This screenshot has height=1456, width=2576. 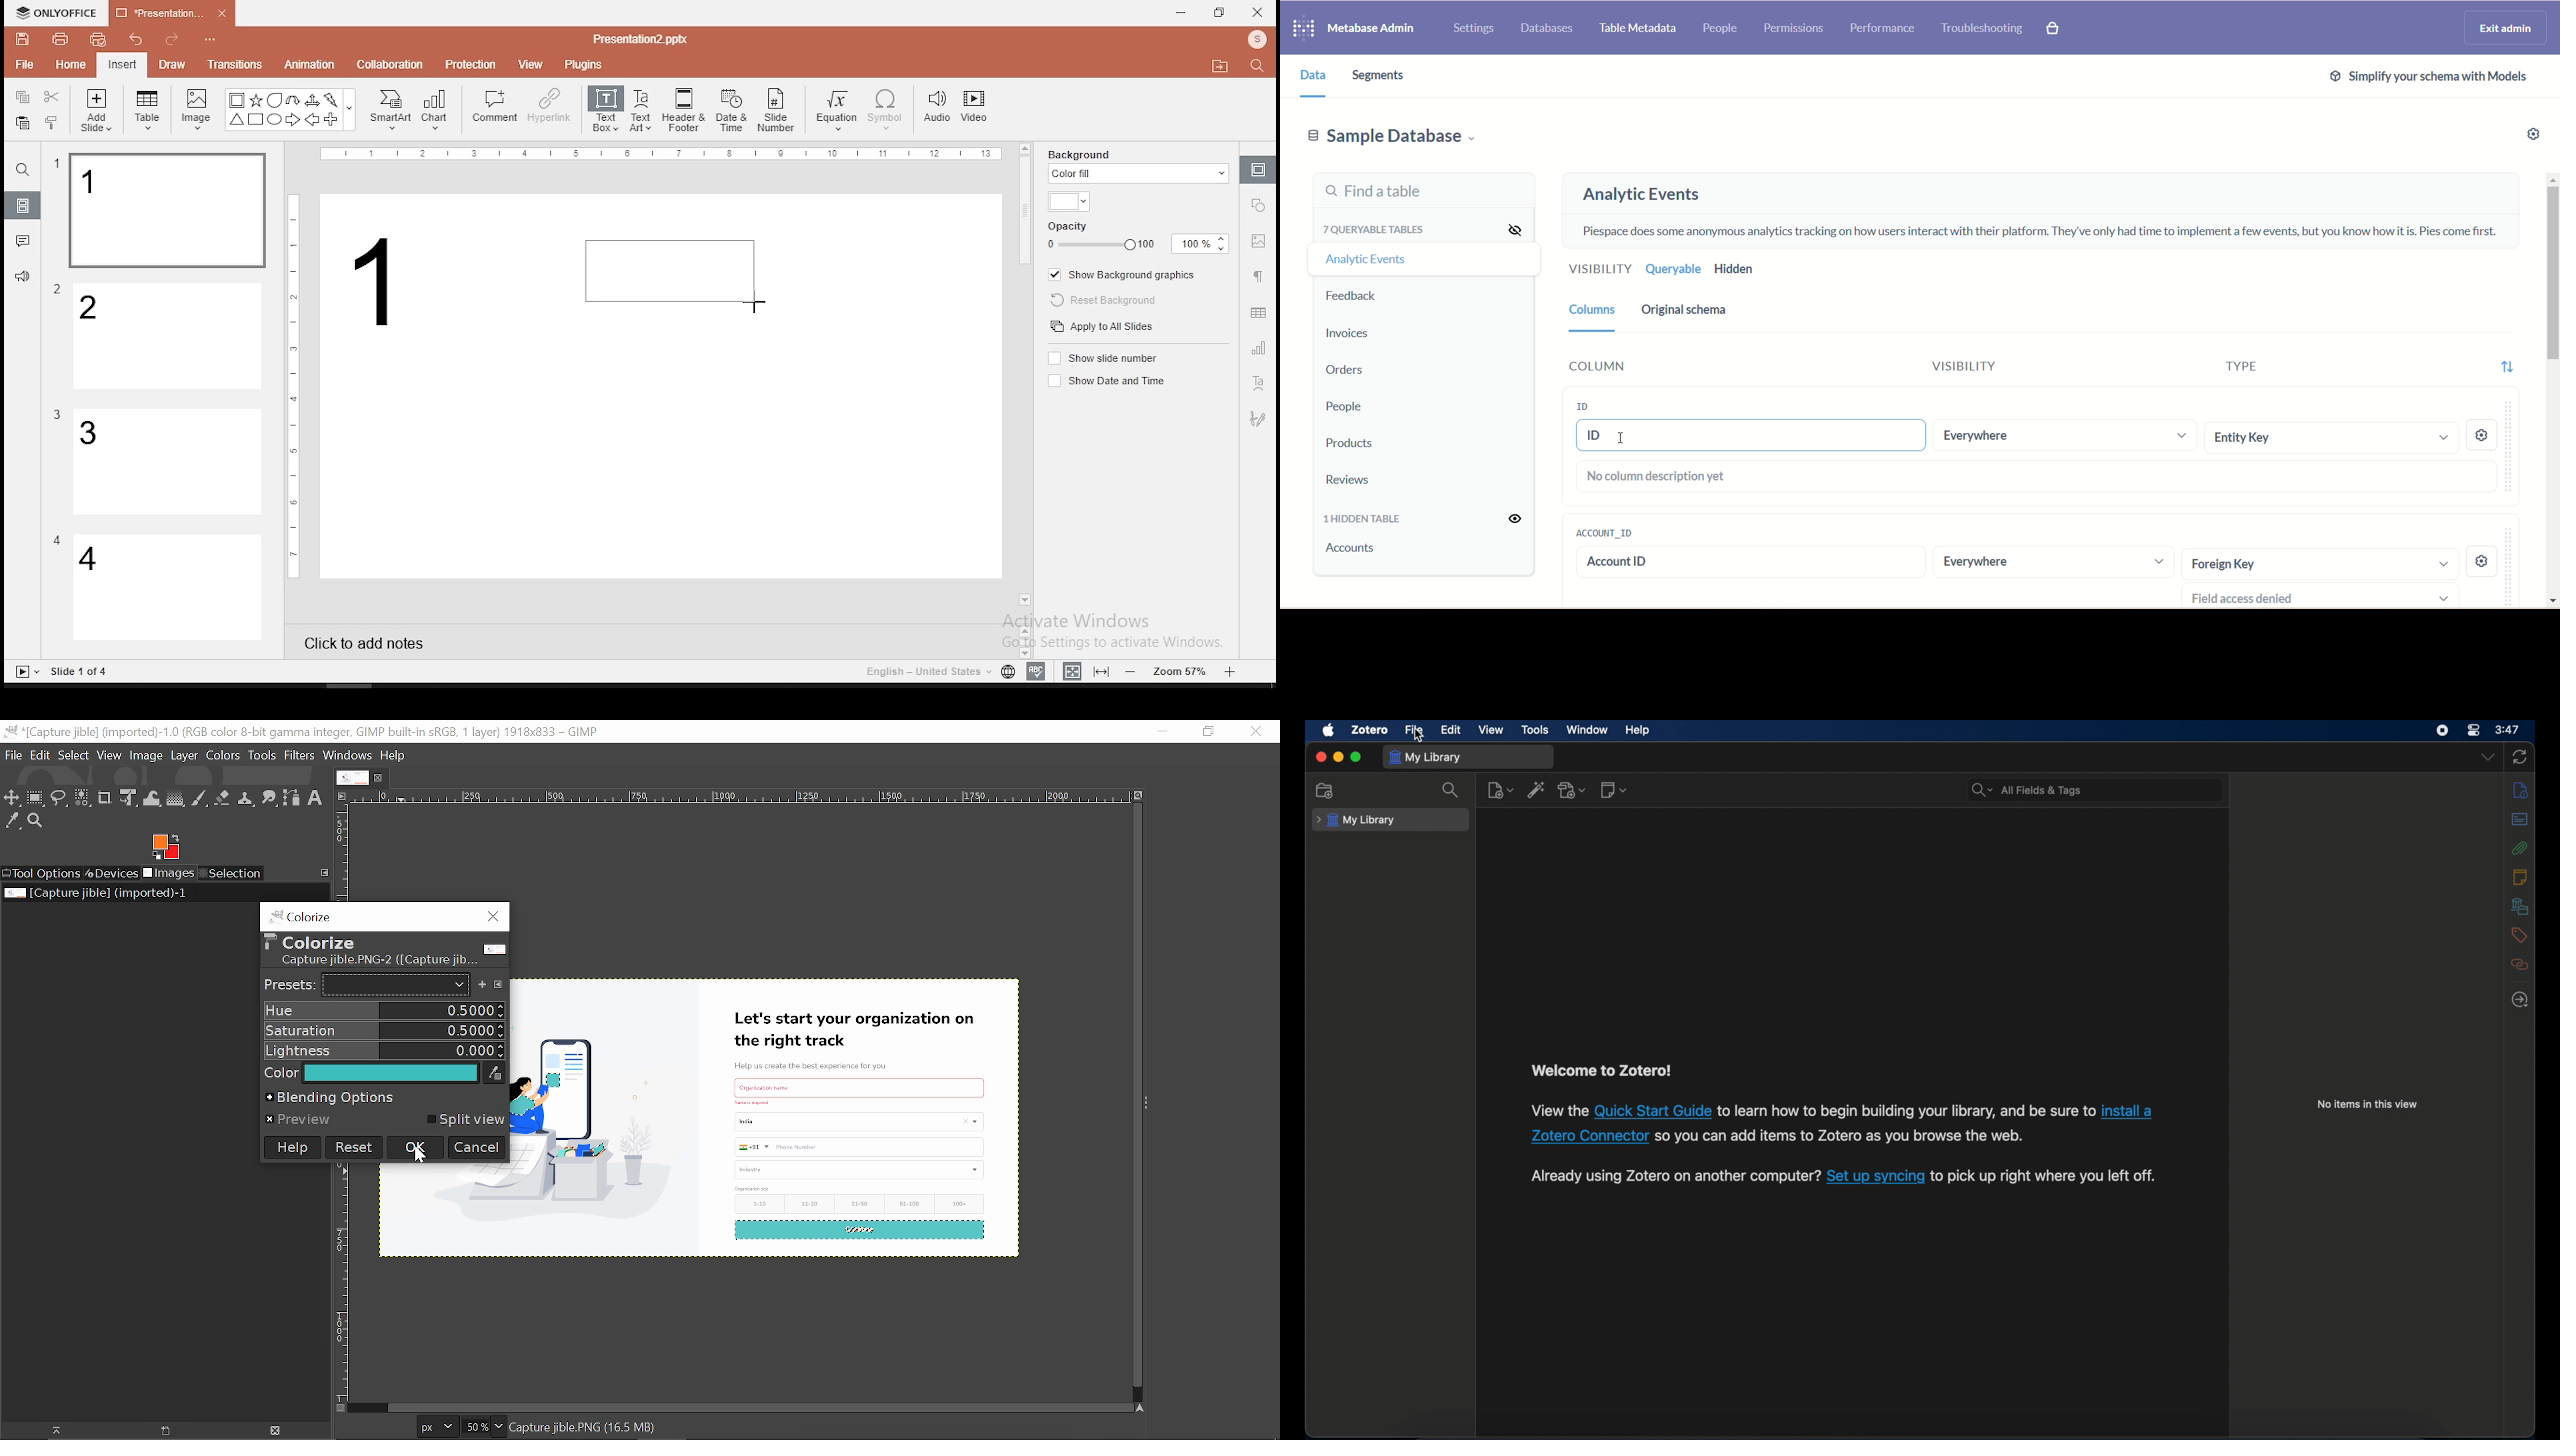 I want to click on Profile, so click(x=1259, y=40).